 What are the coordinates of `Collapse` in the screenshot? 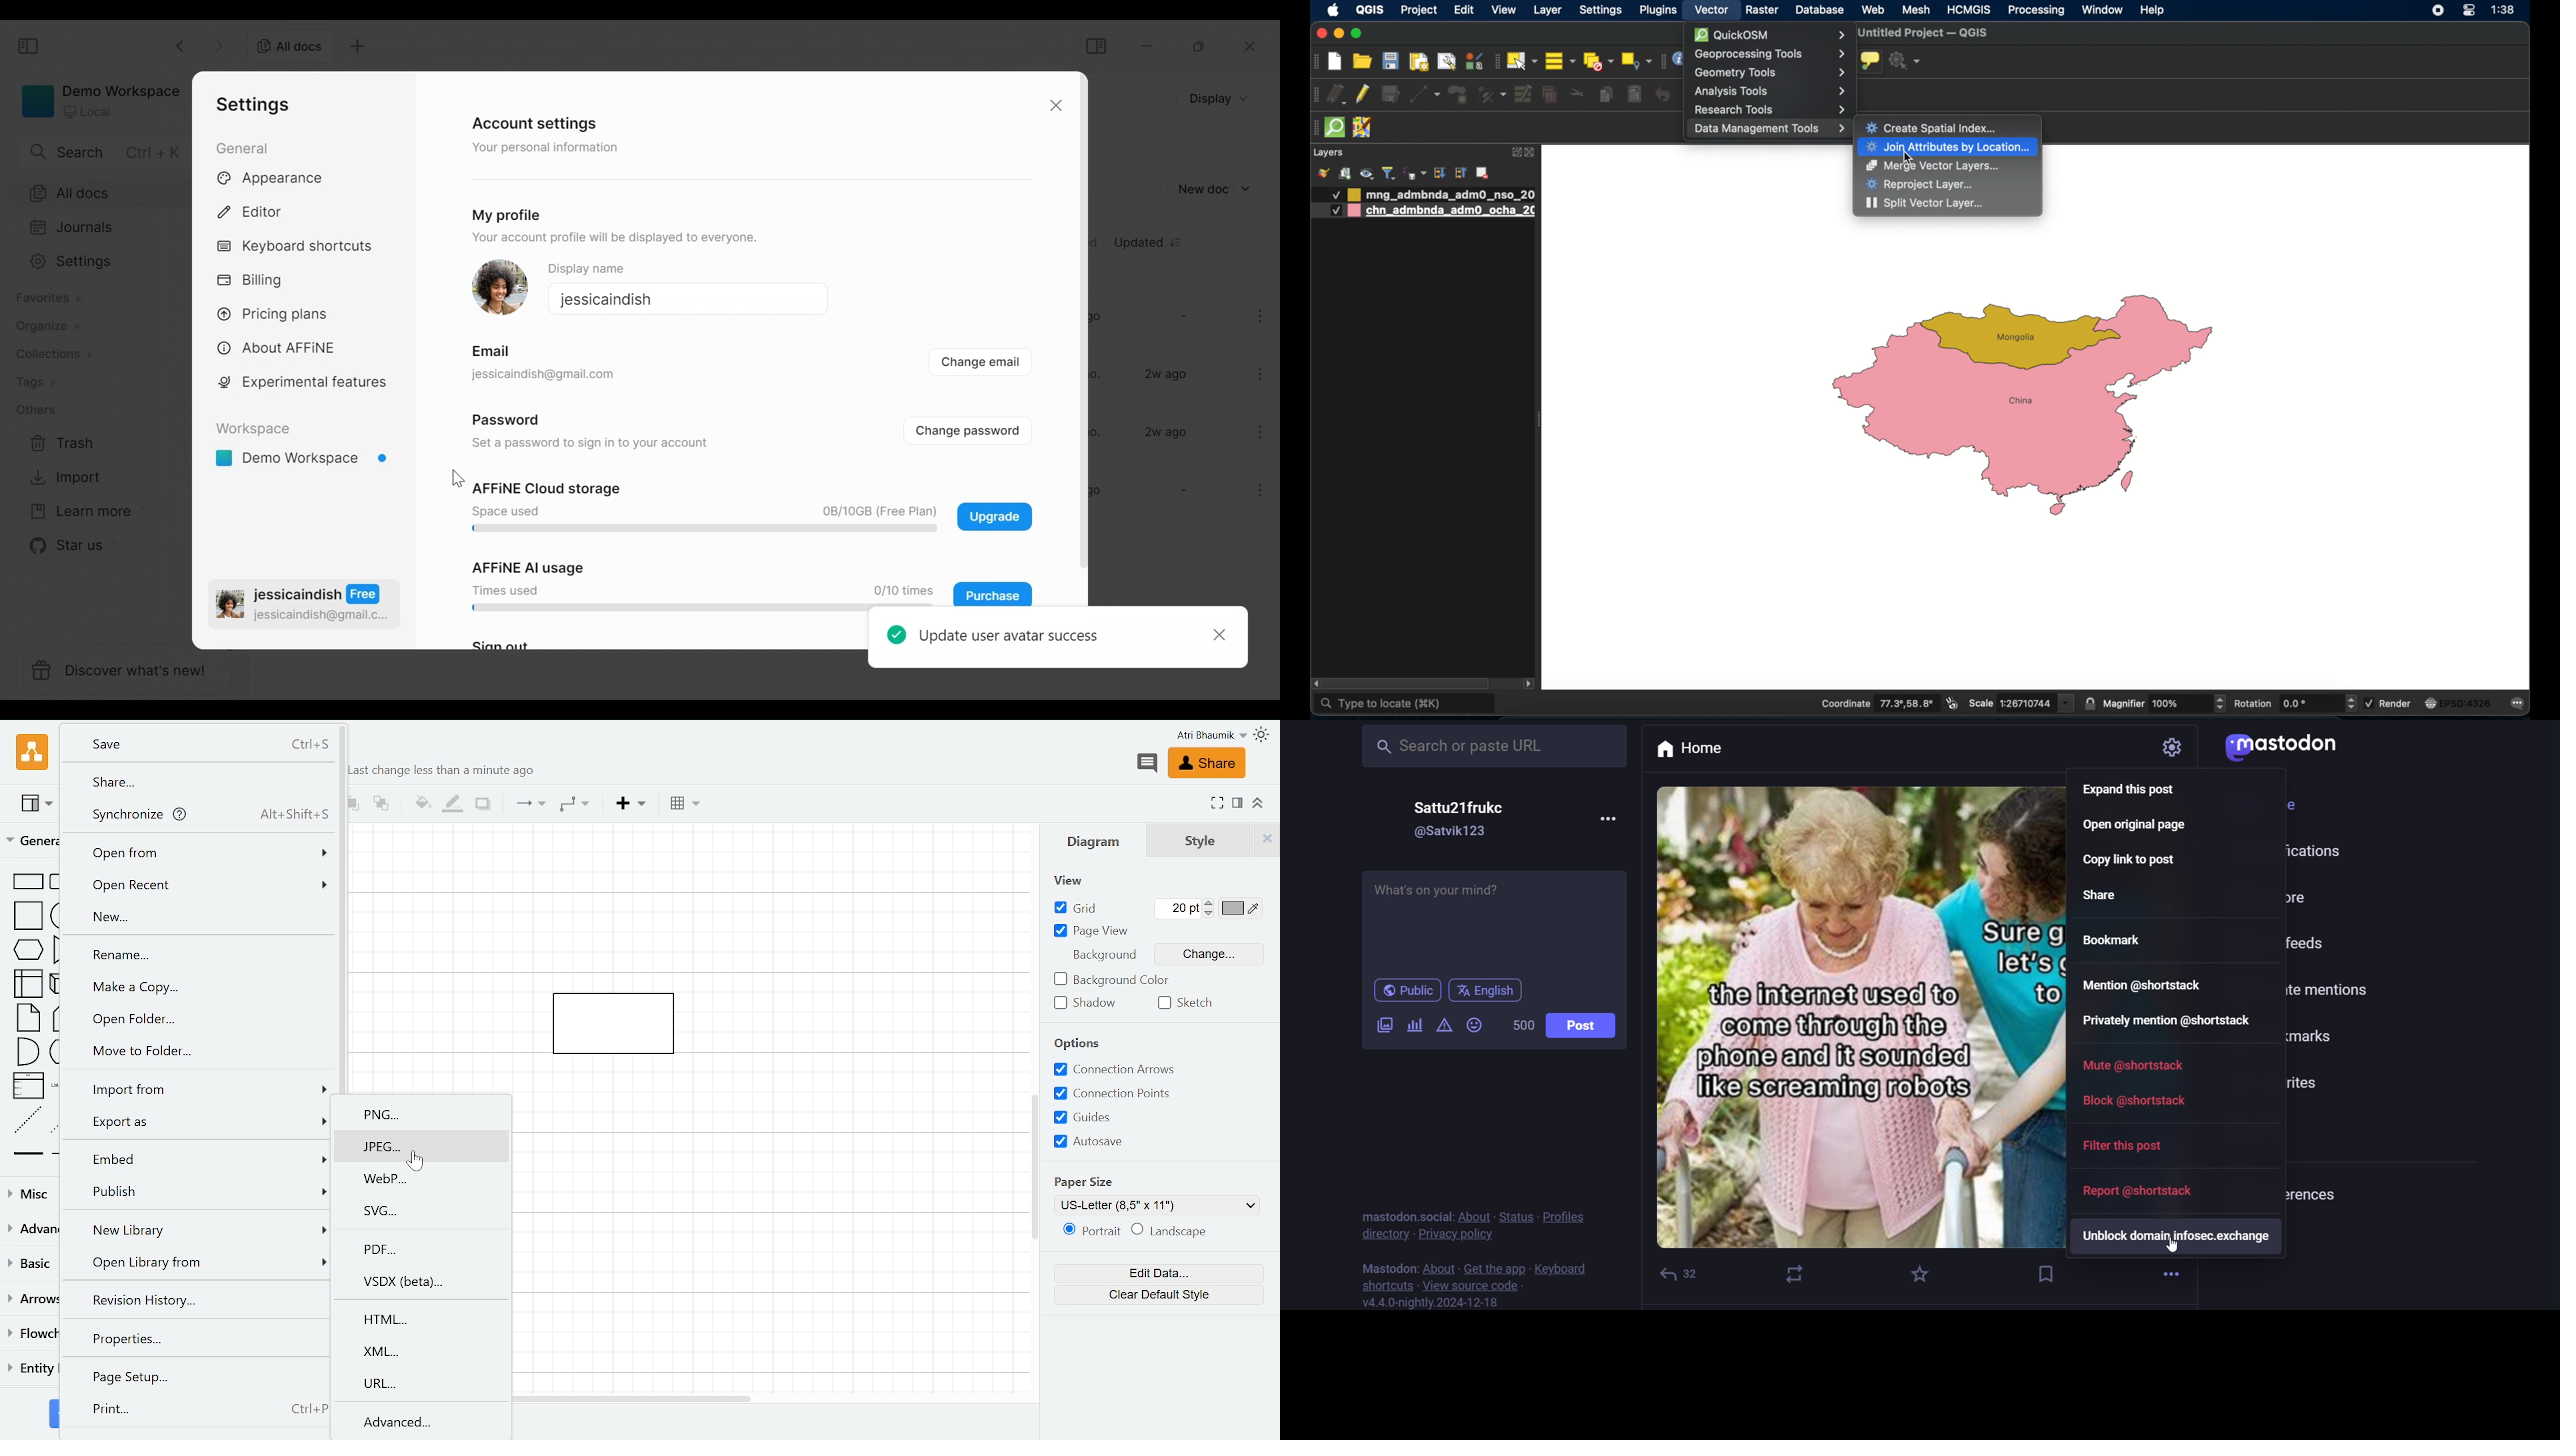 It's located at (1258, 804).